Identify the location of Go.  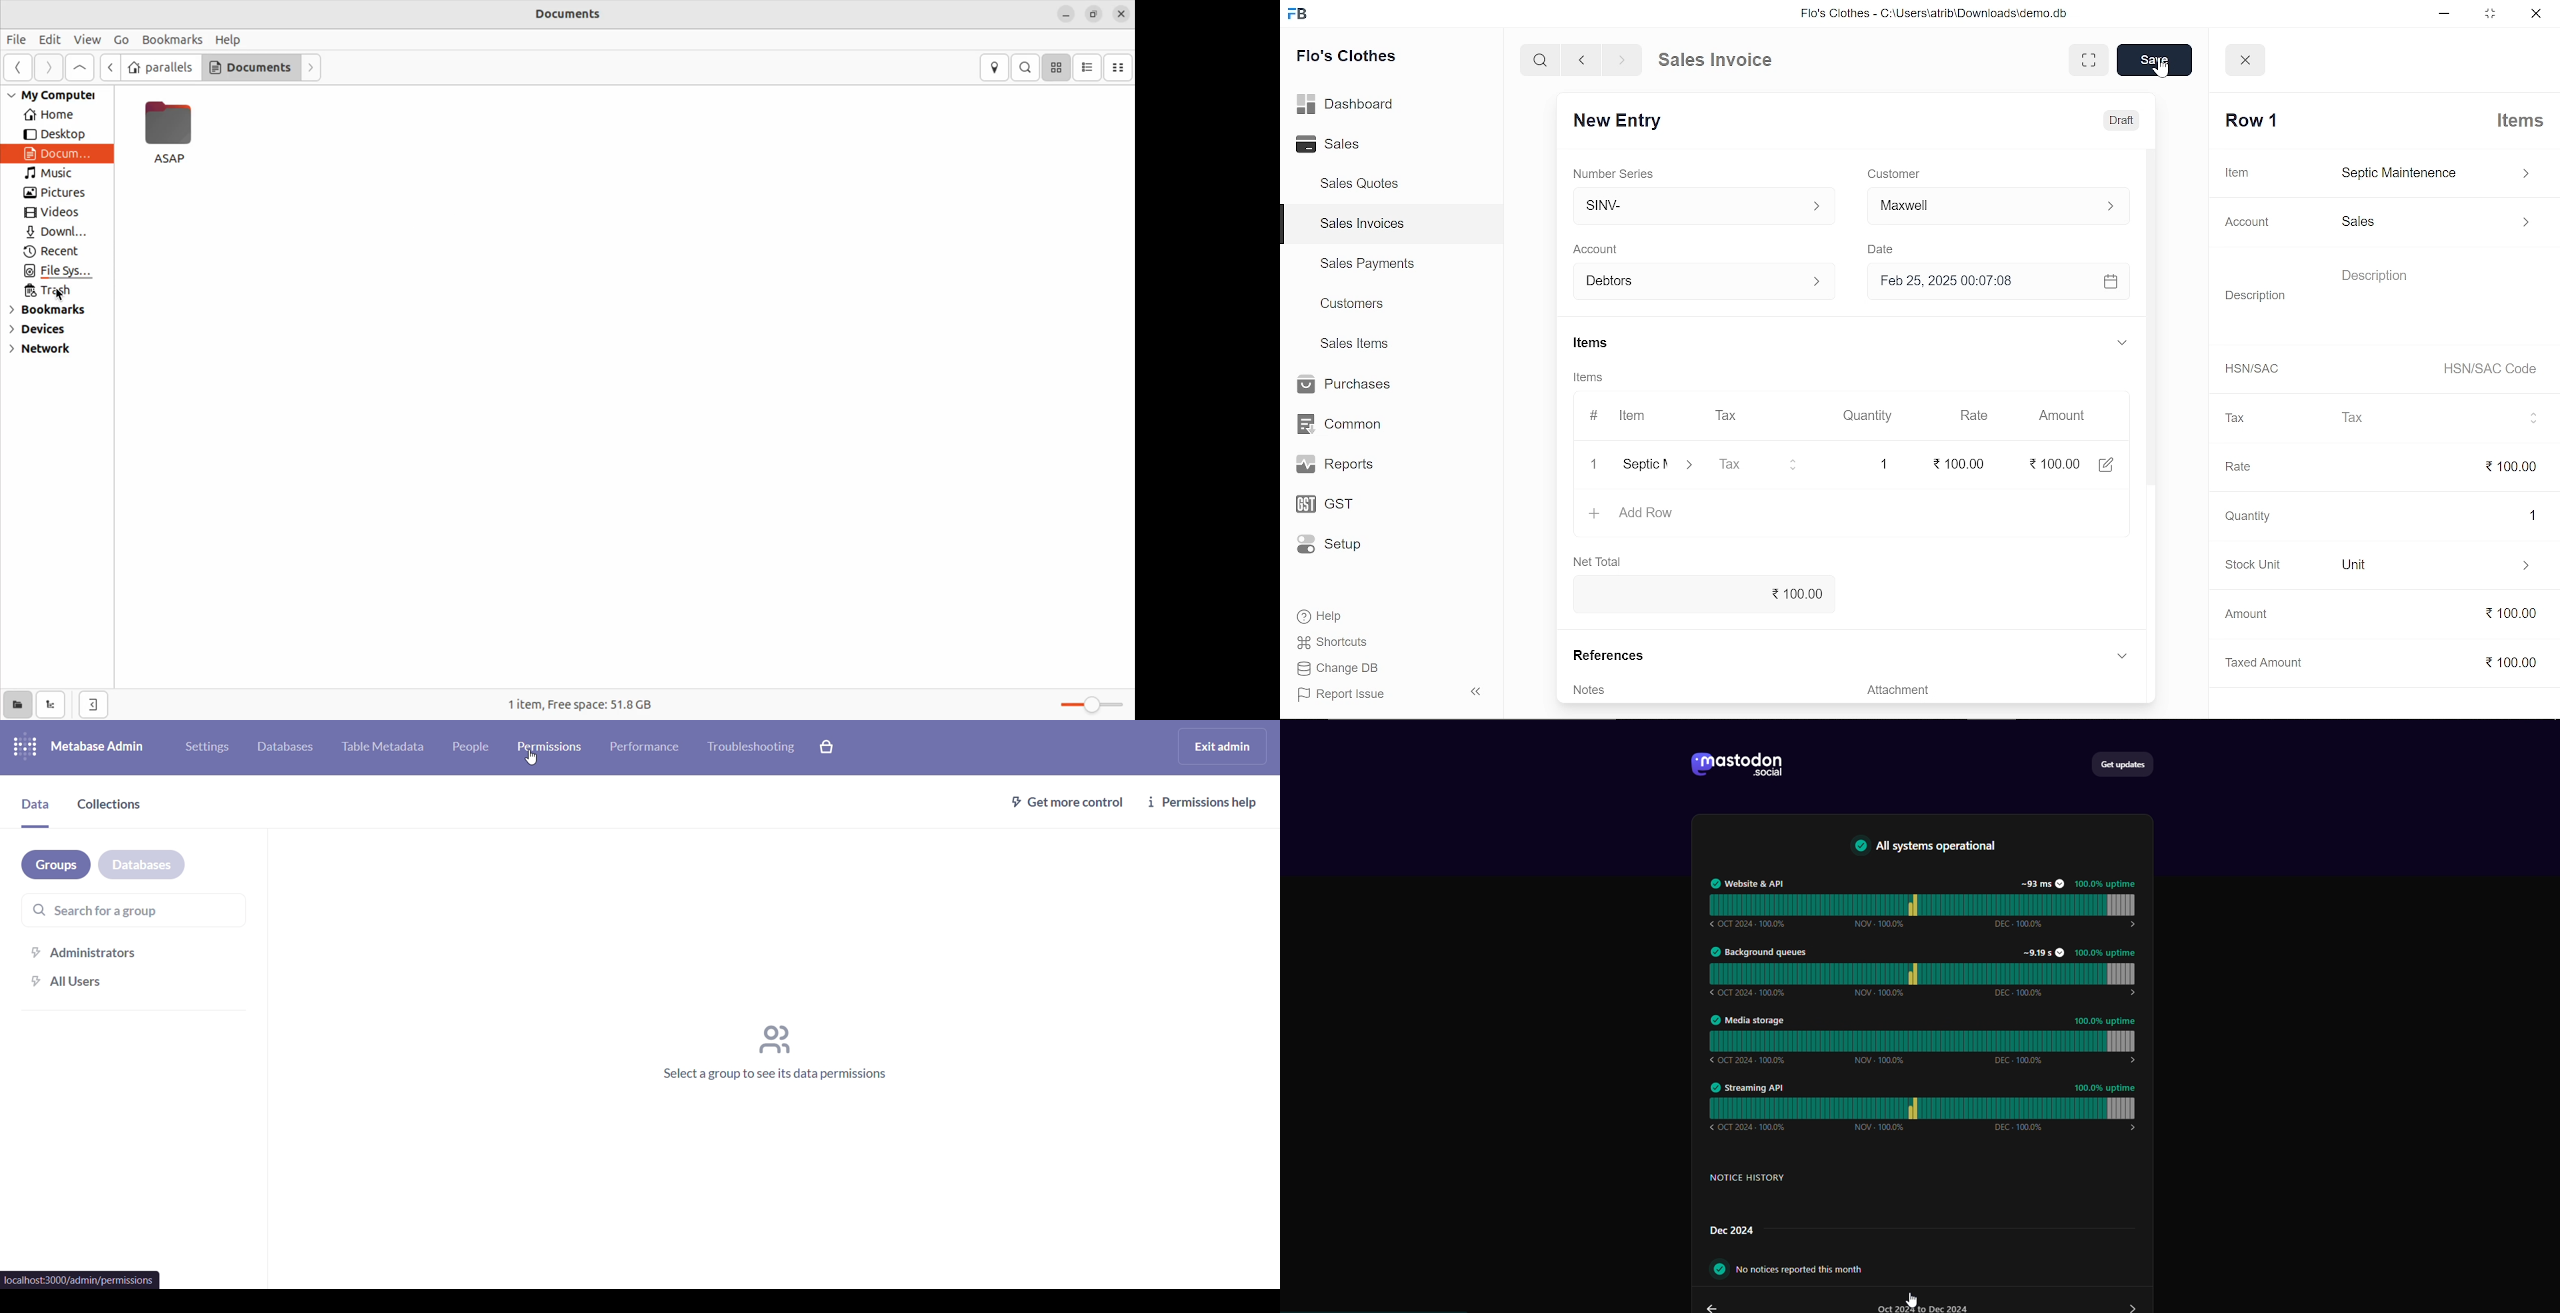
(120, 39).